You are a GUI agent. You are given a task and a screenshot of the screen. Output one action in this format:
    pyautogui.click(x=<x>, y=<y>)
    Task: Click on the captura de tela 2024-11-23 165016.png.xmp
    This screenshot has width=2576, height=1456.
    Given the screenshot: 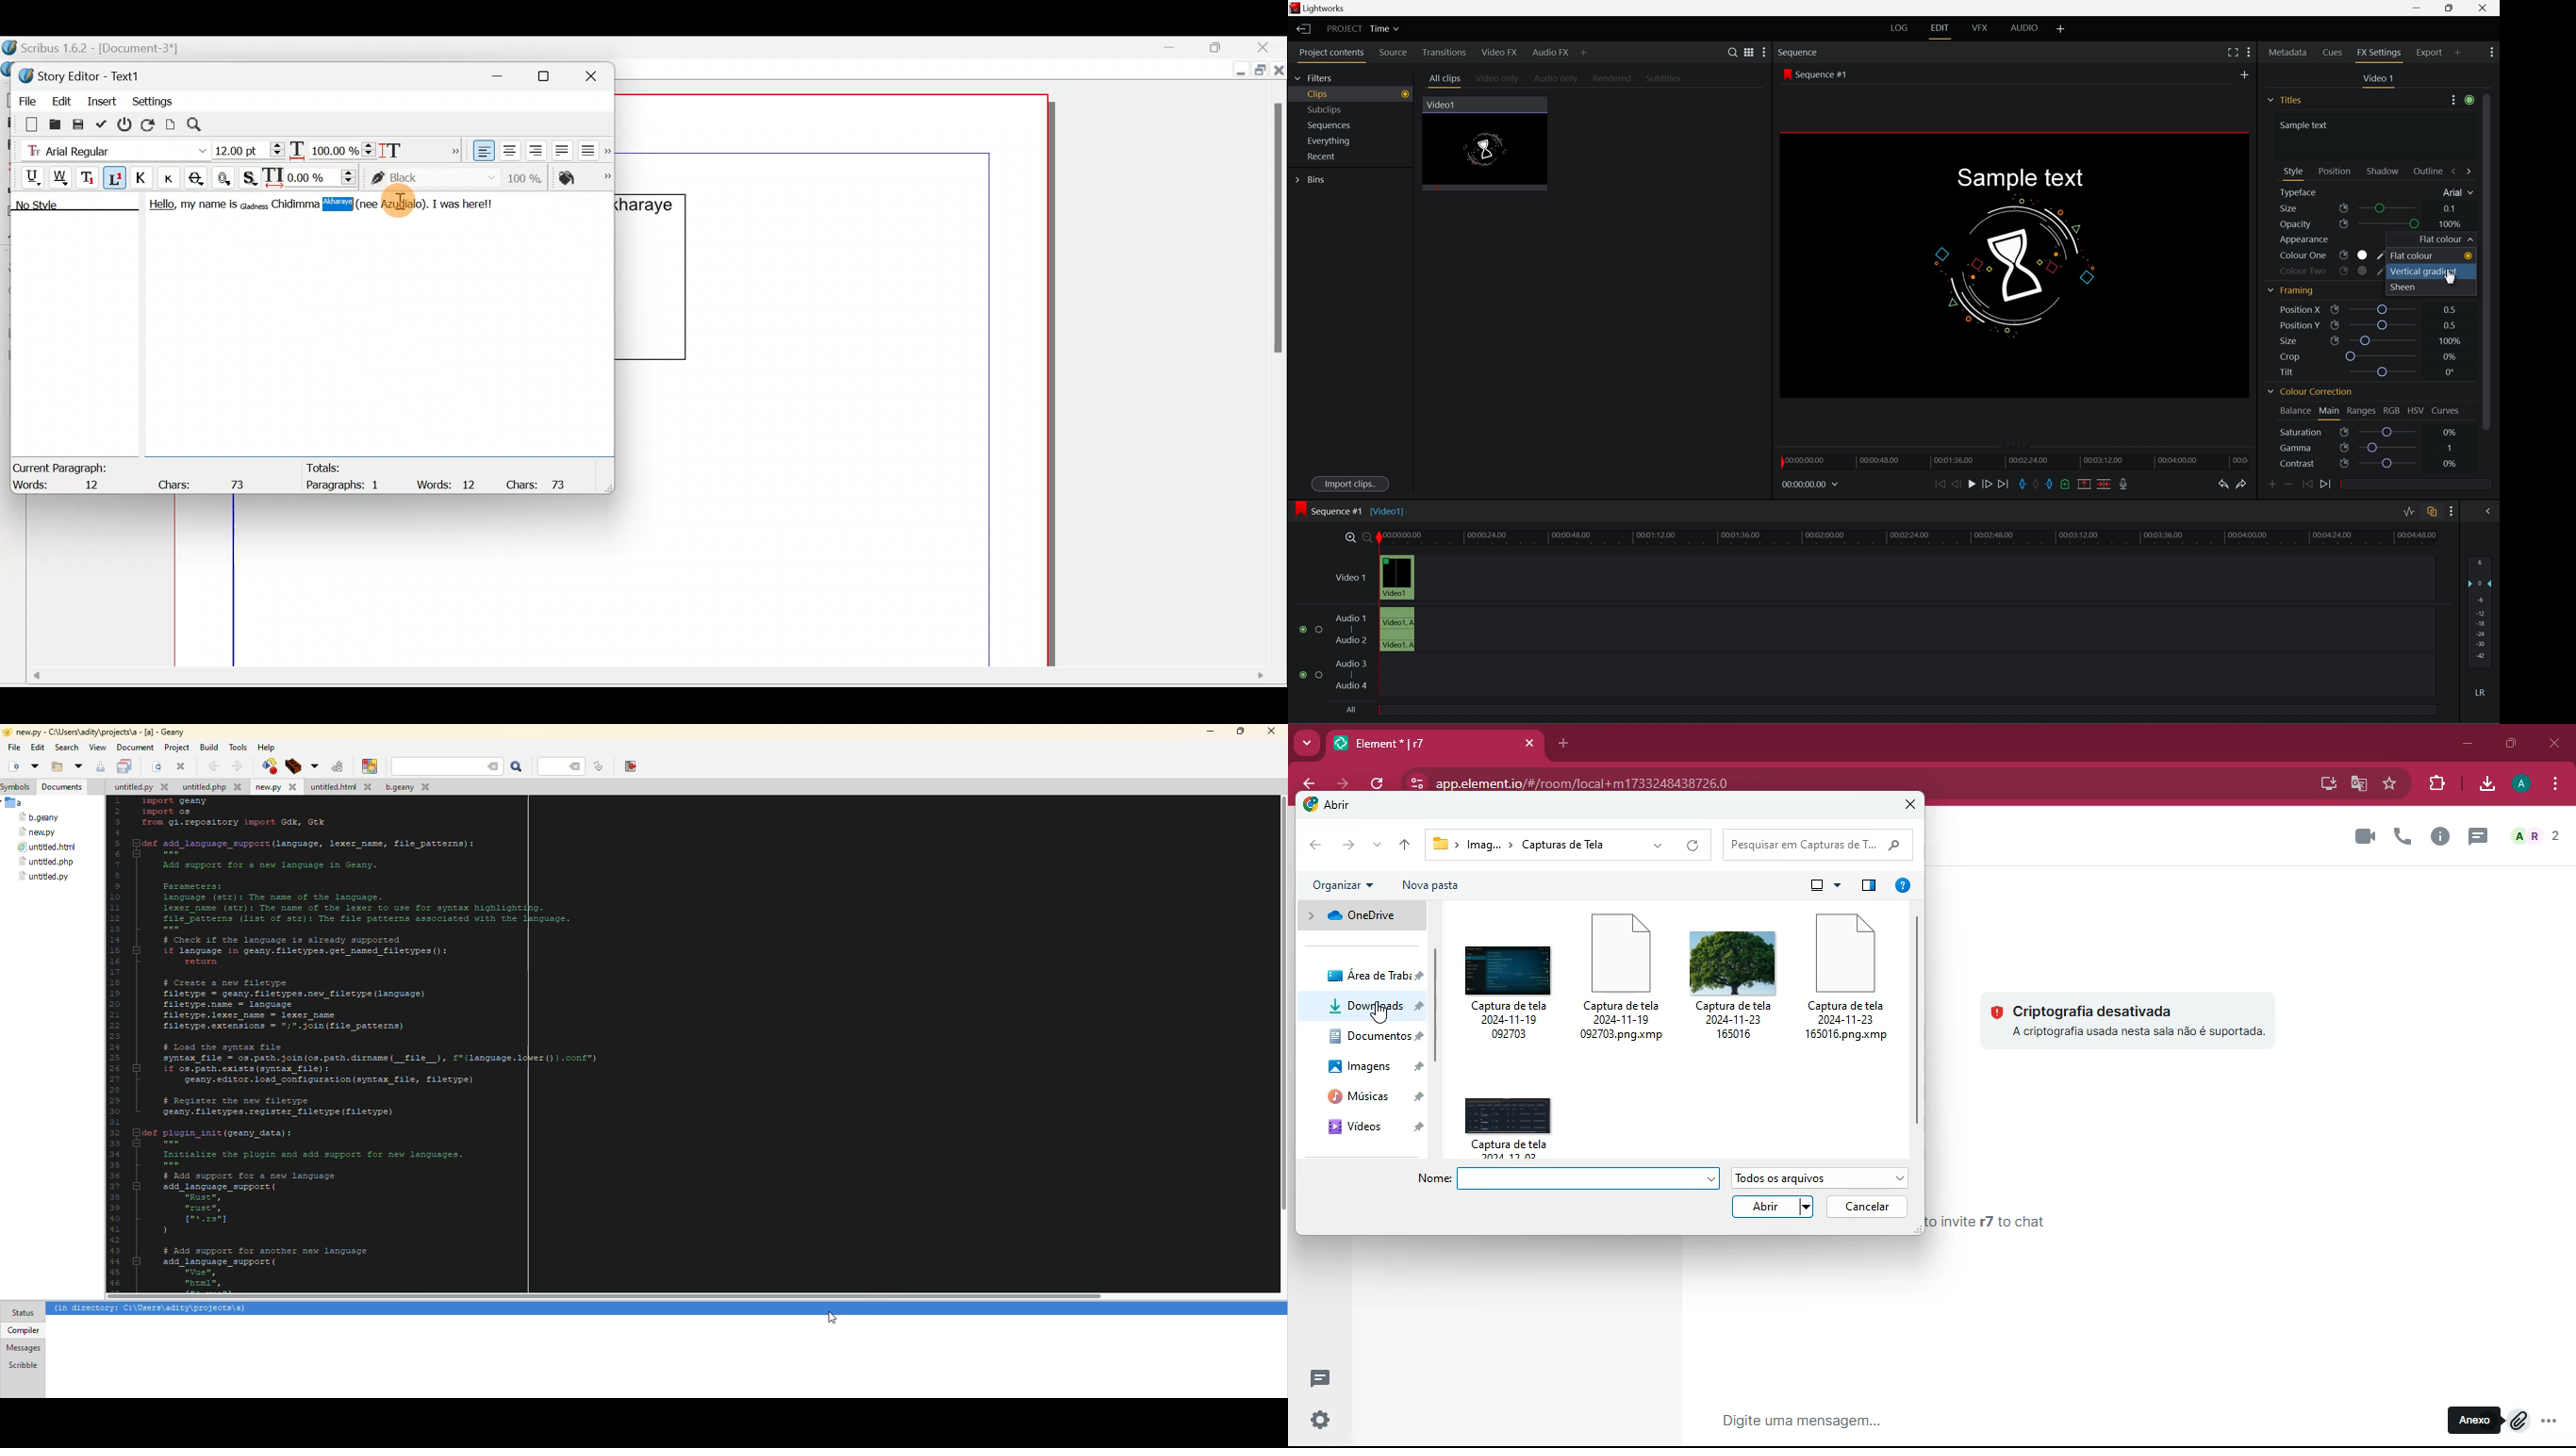 What is the action you would take?
    pyautogui.click(x=1853, y=976)
    